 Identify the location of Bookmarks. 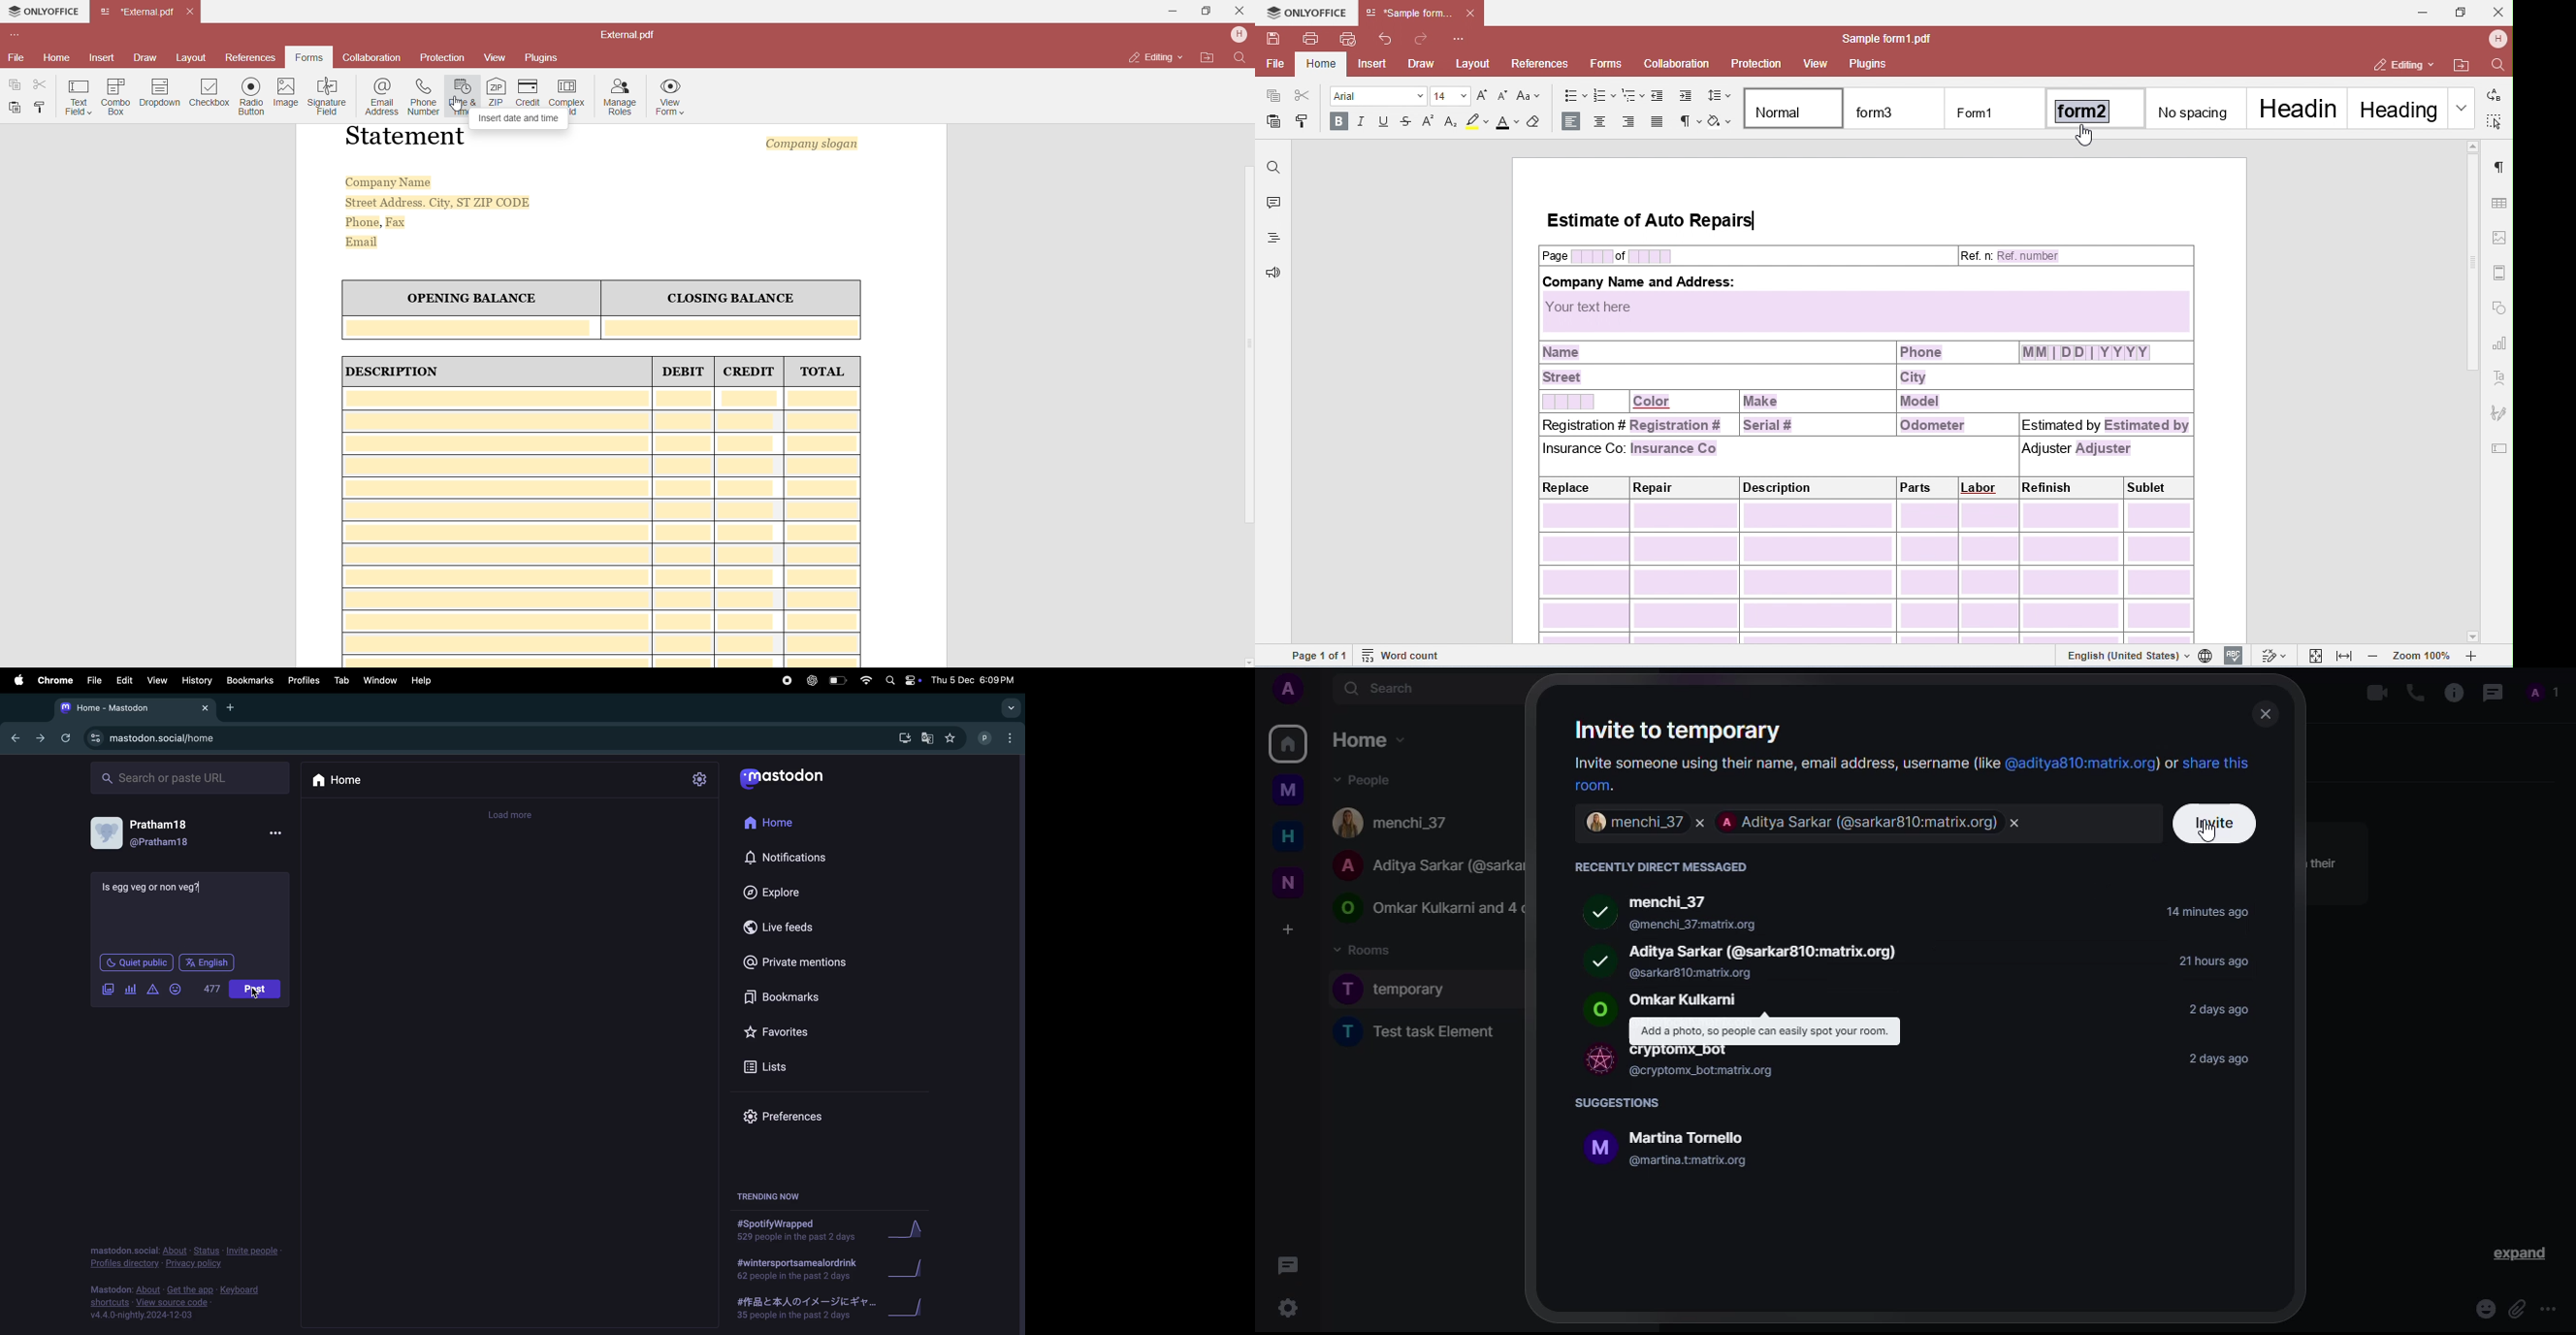
(250, 680).